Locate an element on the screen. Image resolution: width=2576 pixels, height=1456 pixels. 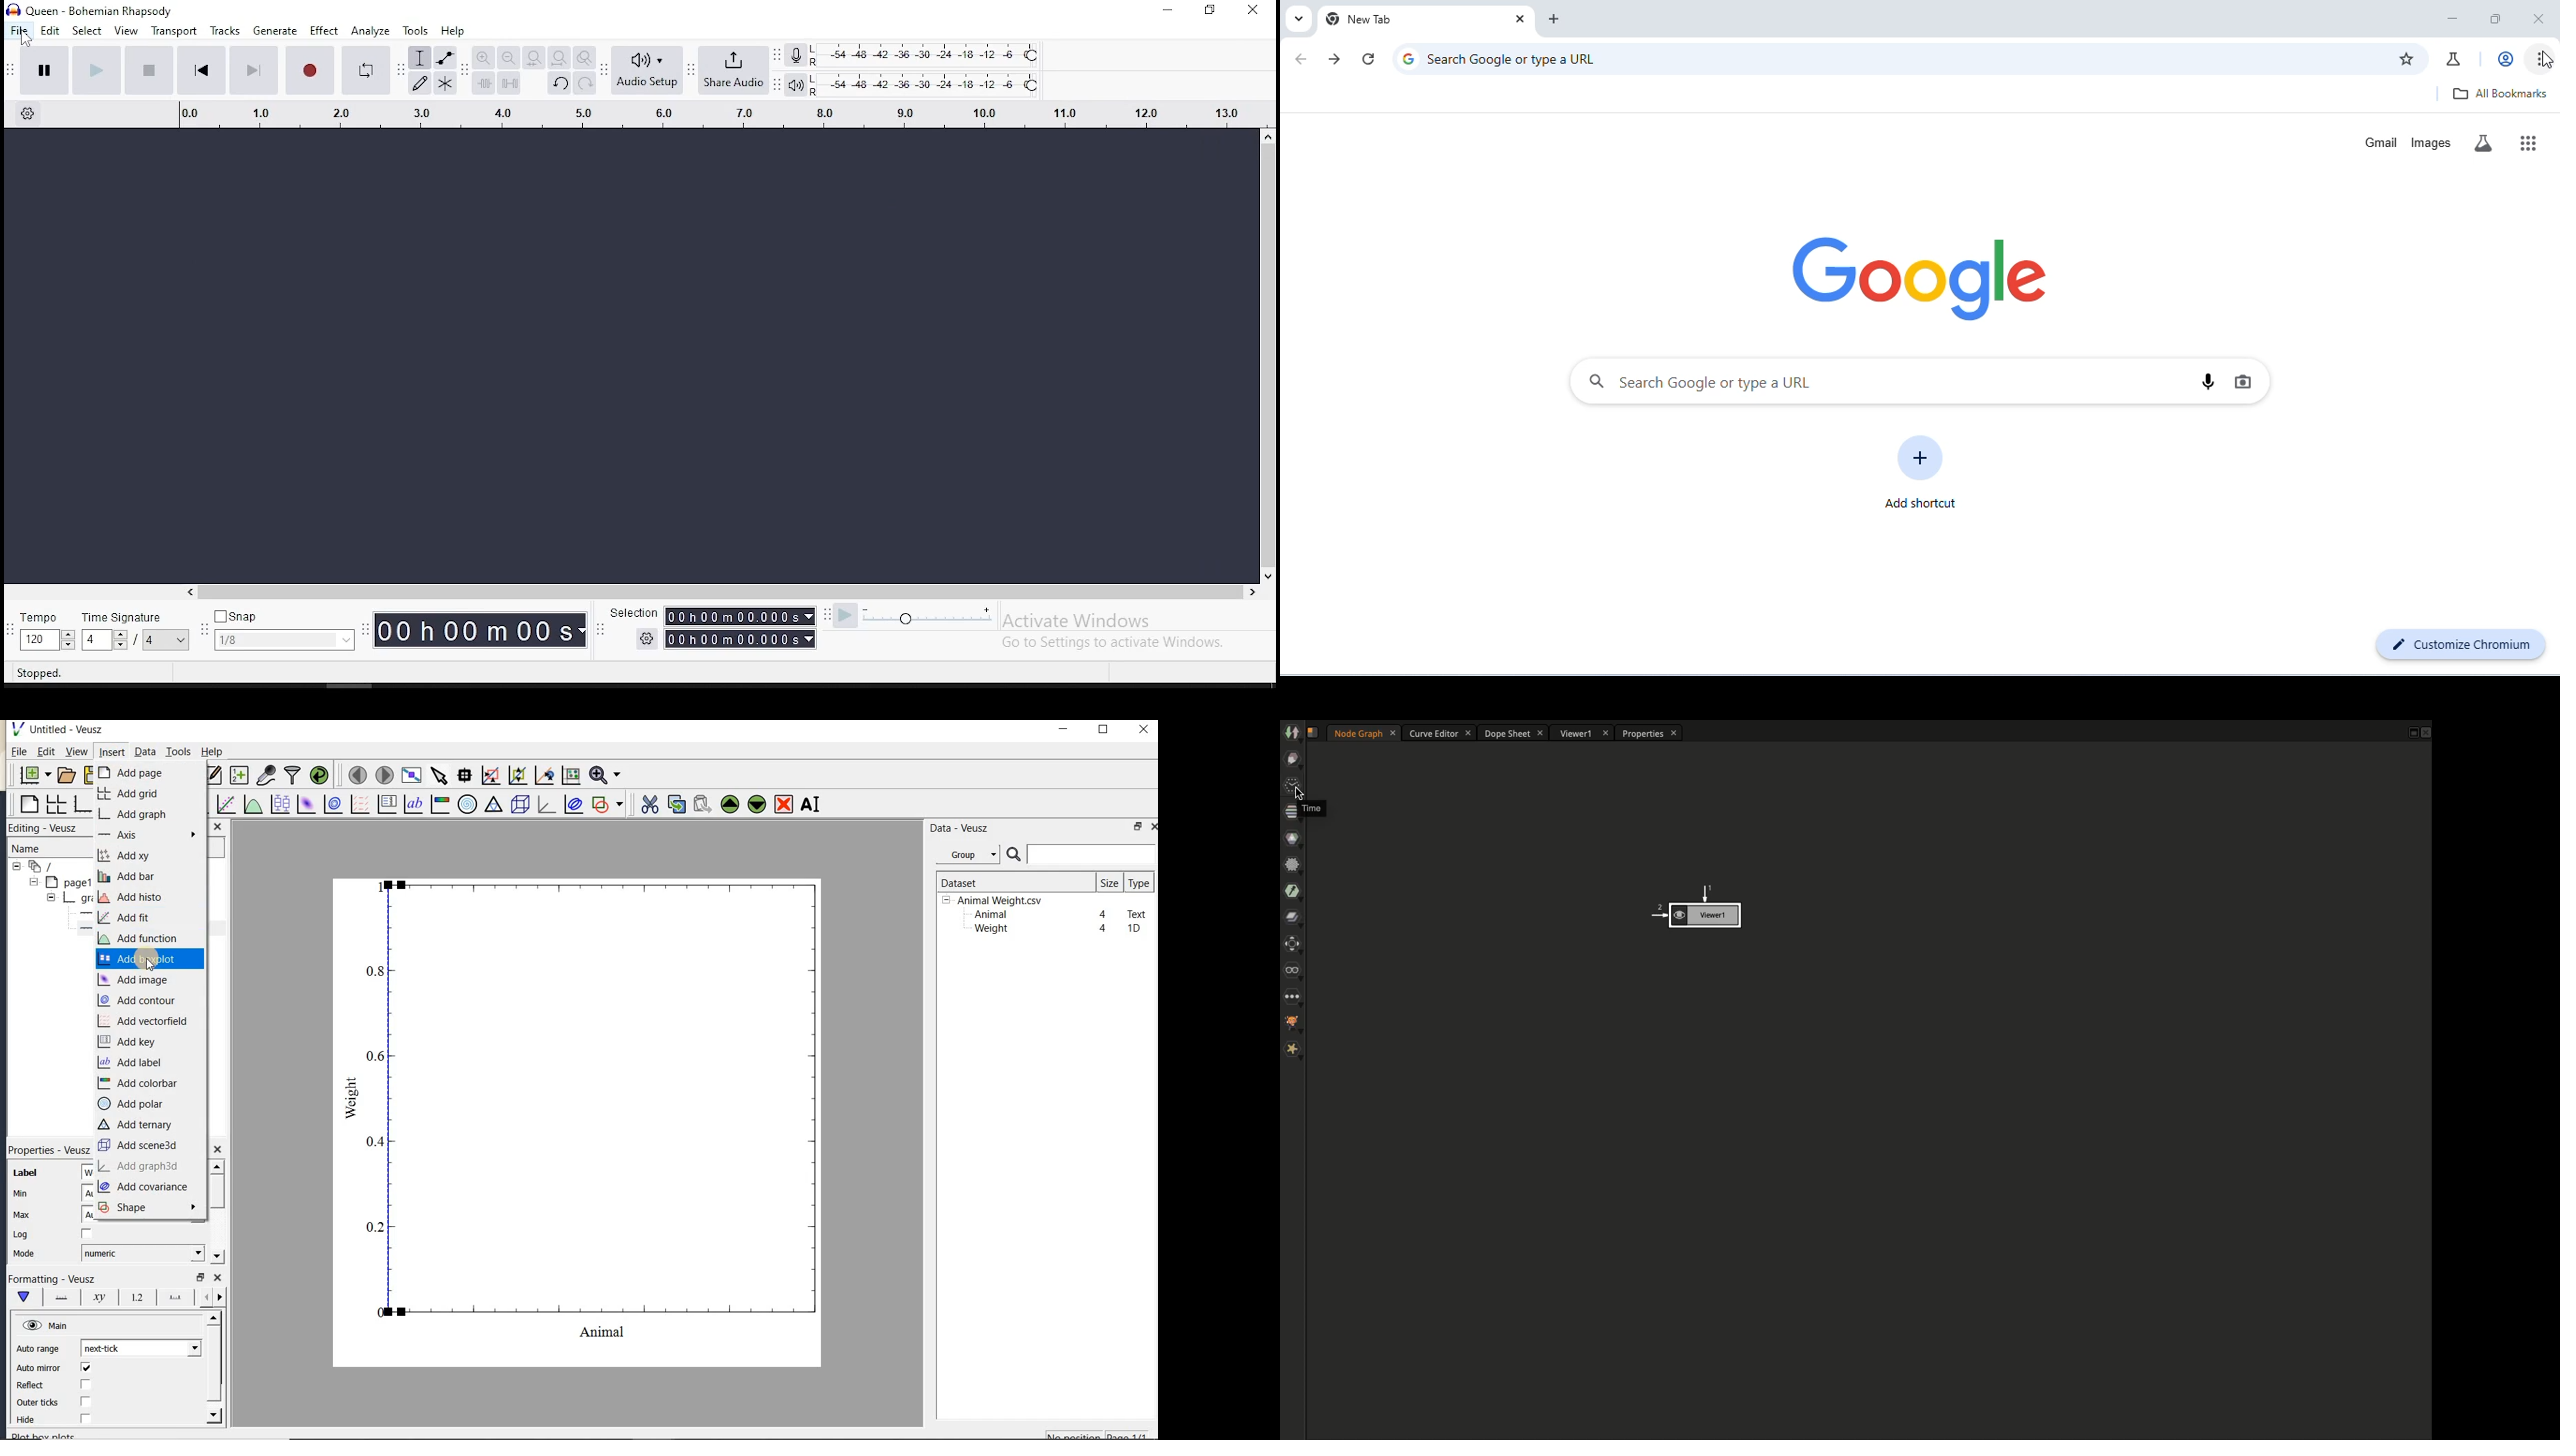
Min is located at coordinates (22, 1194).